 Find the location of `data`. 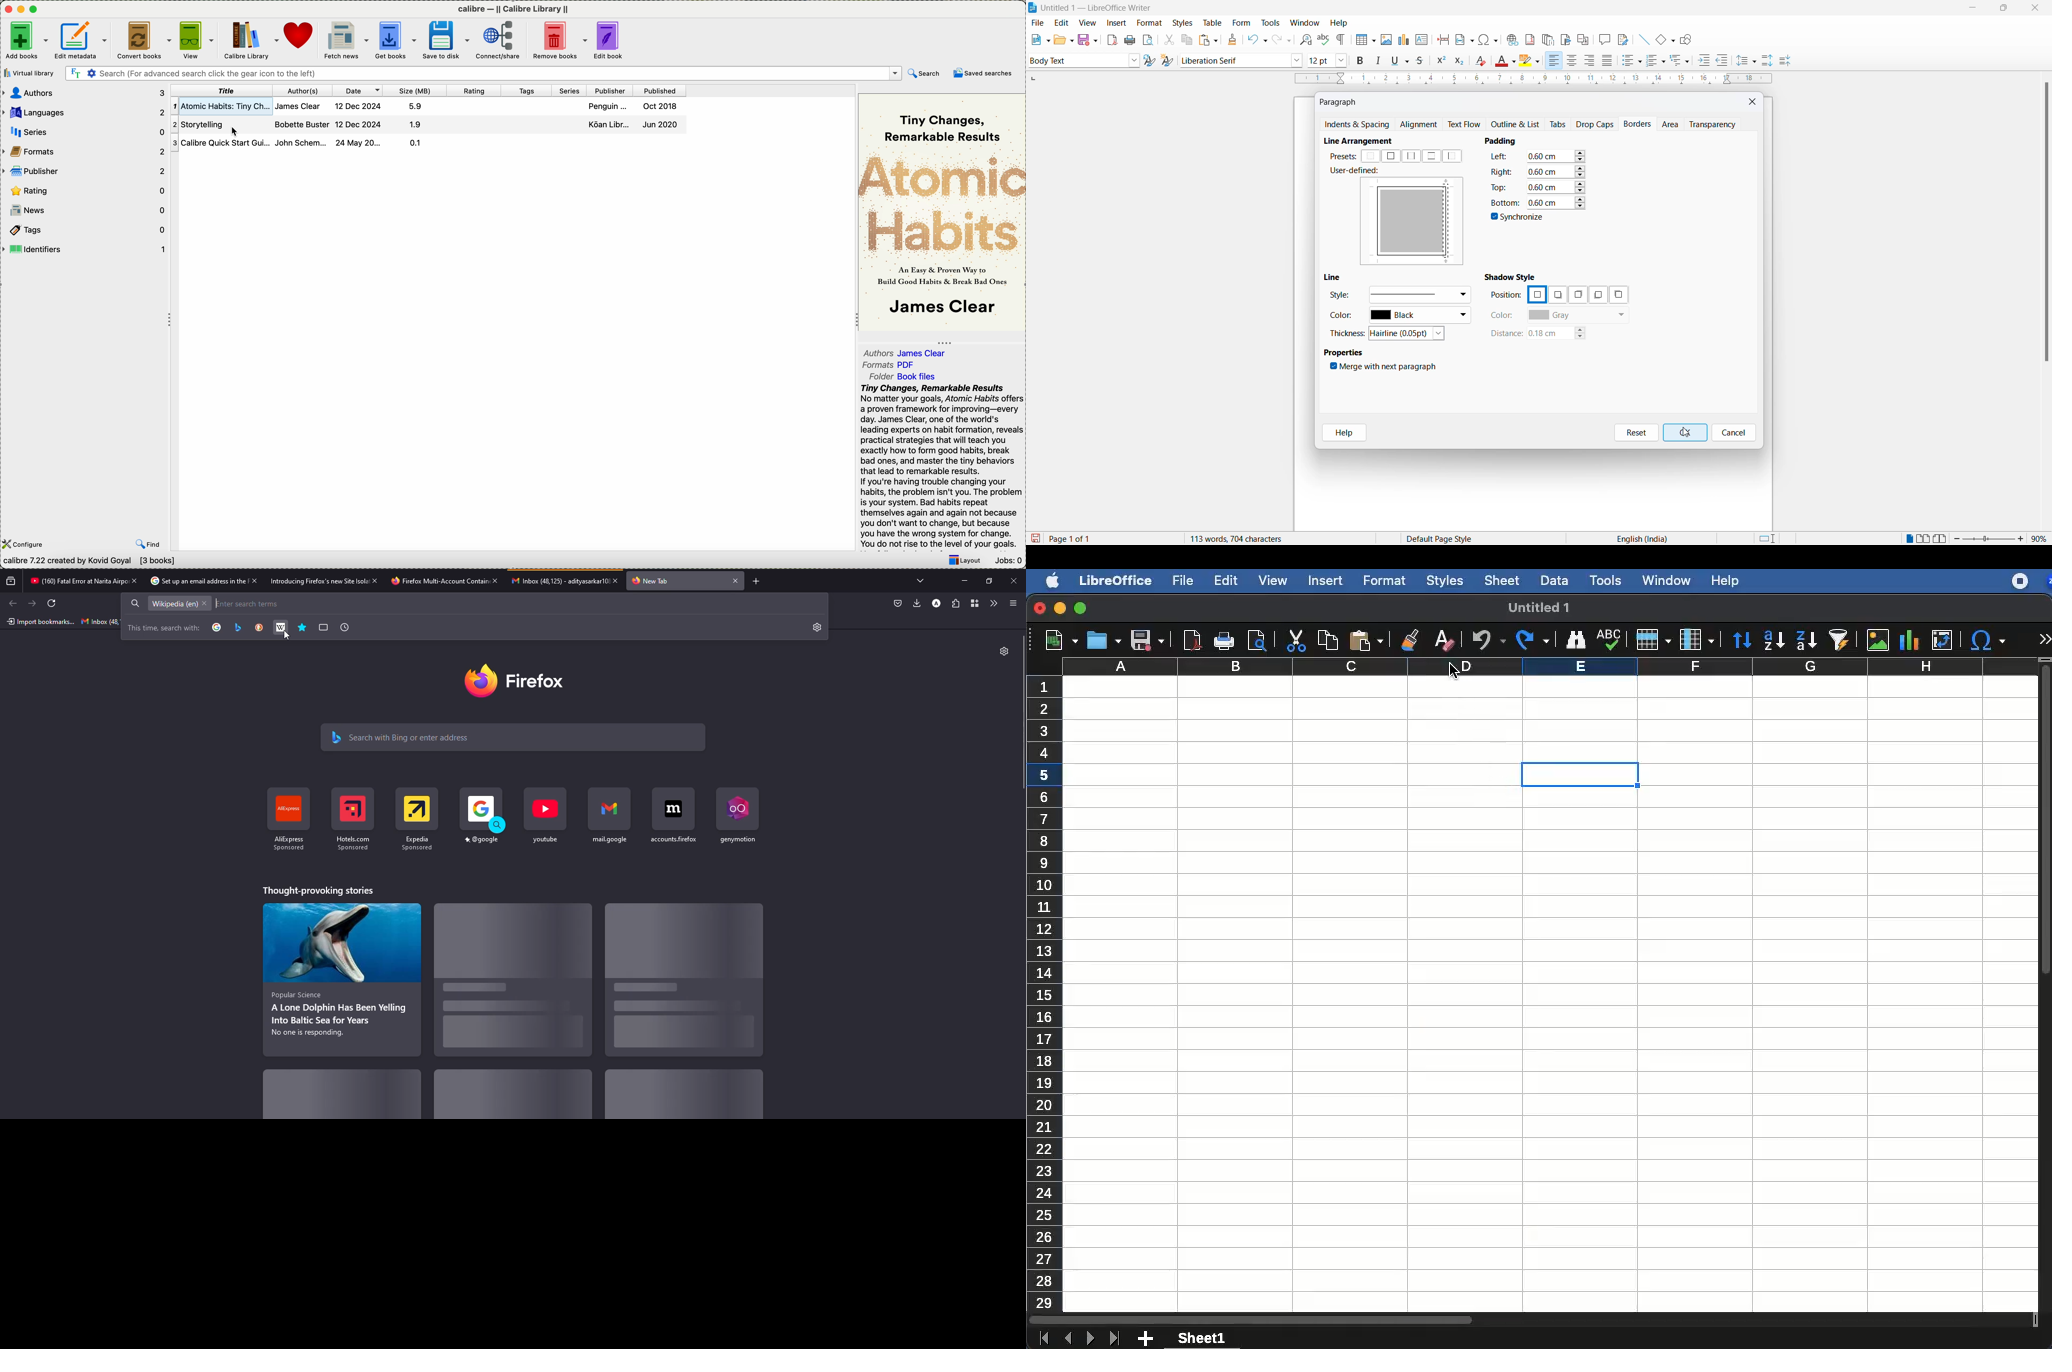

data is located at coordinates (92, 562).